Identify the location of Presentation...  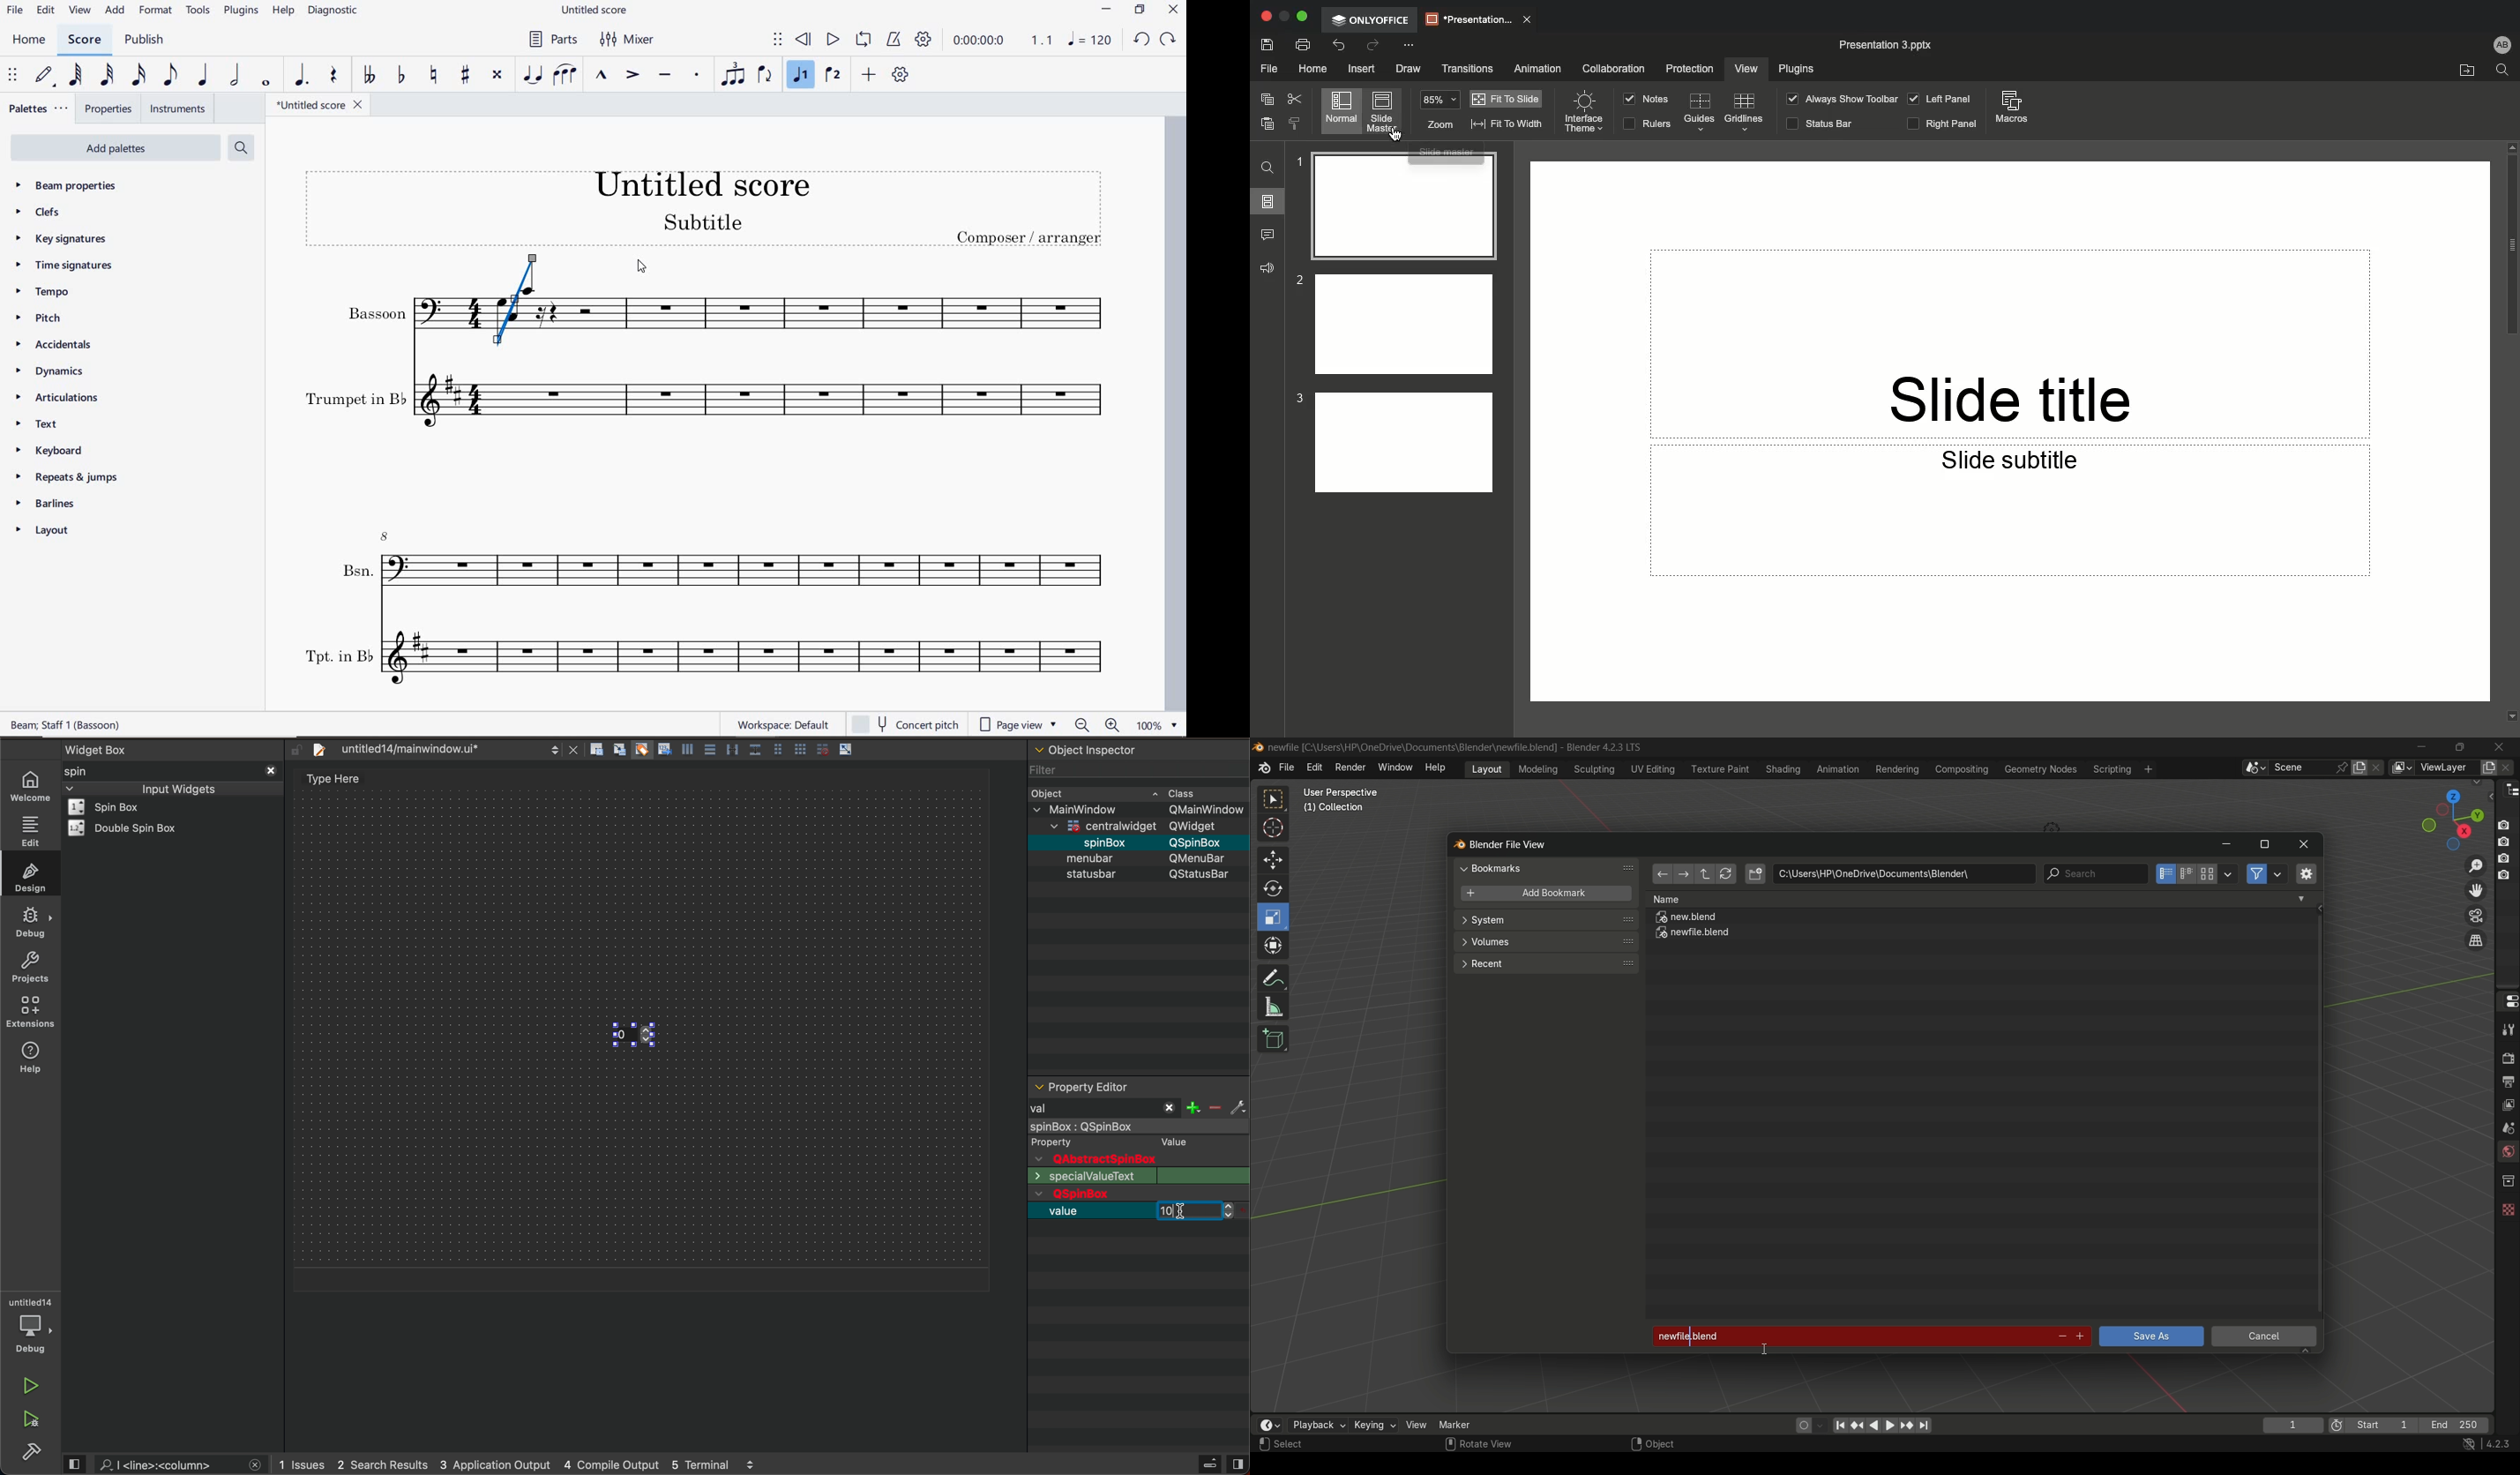
(1478, 18).